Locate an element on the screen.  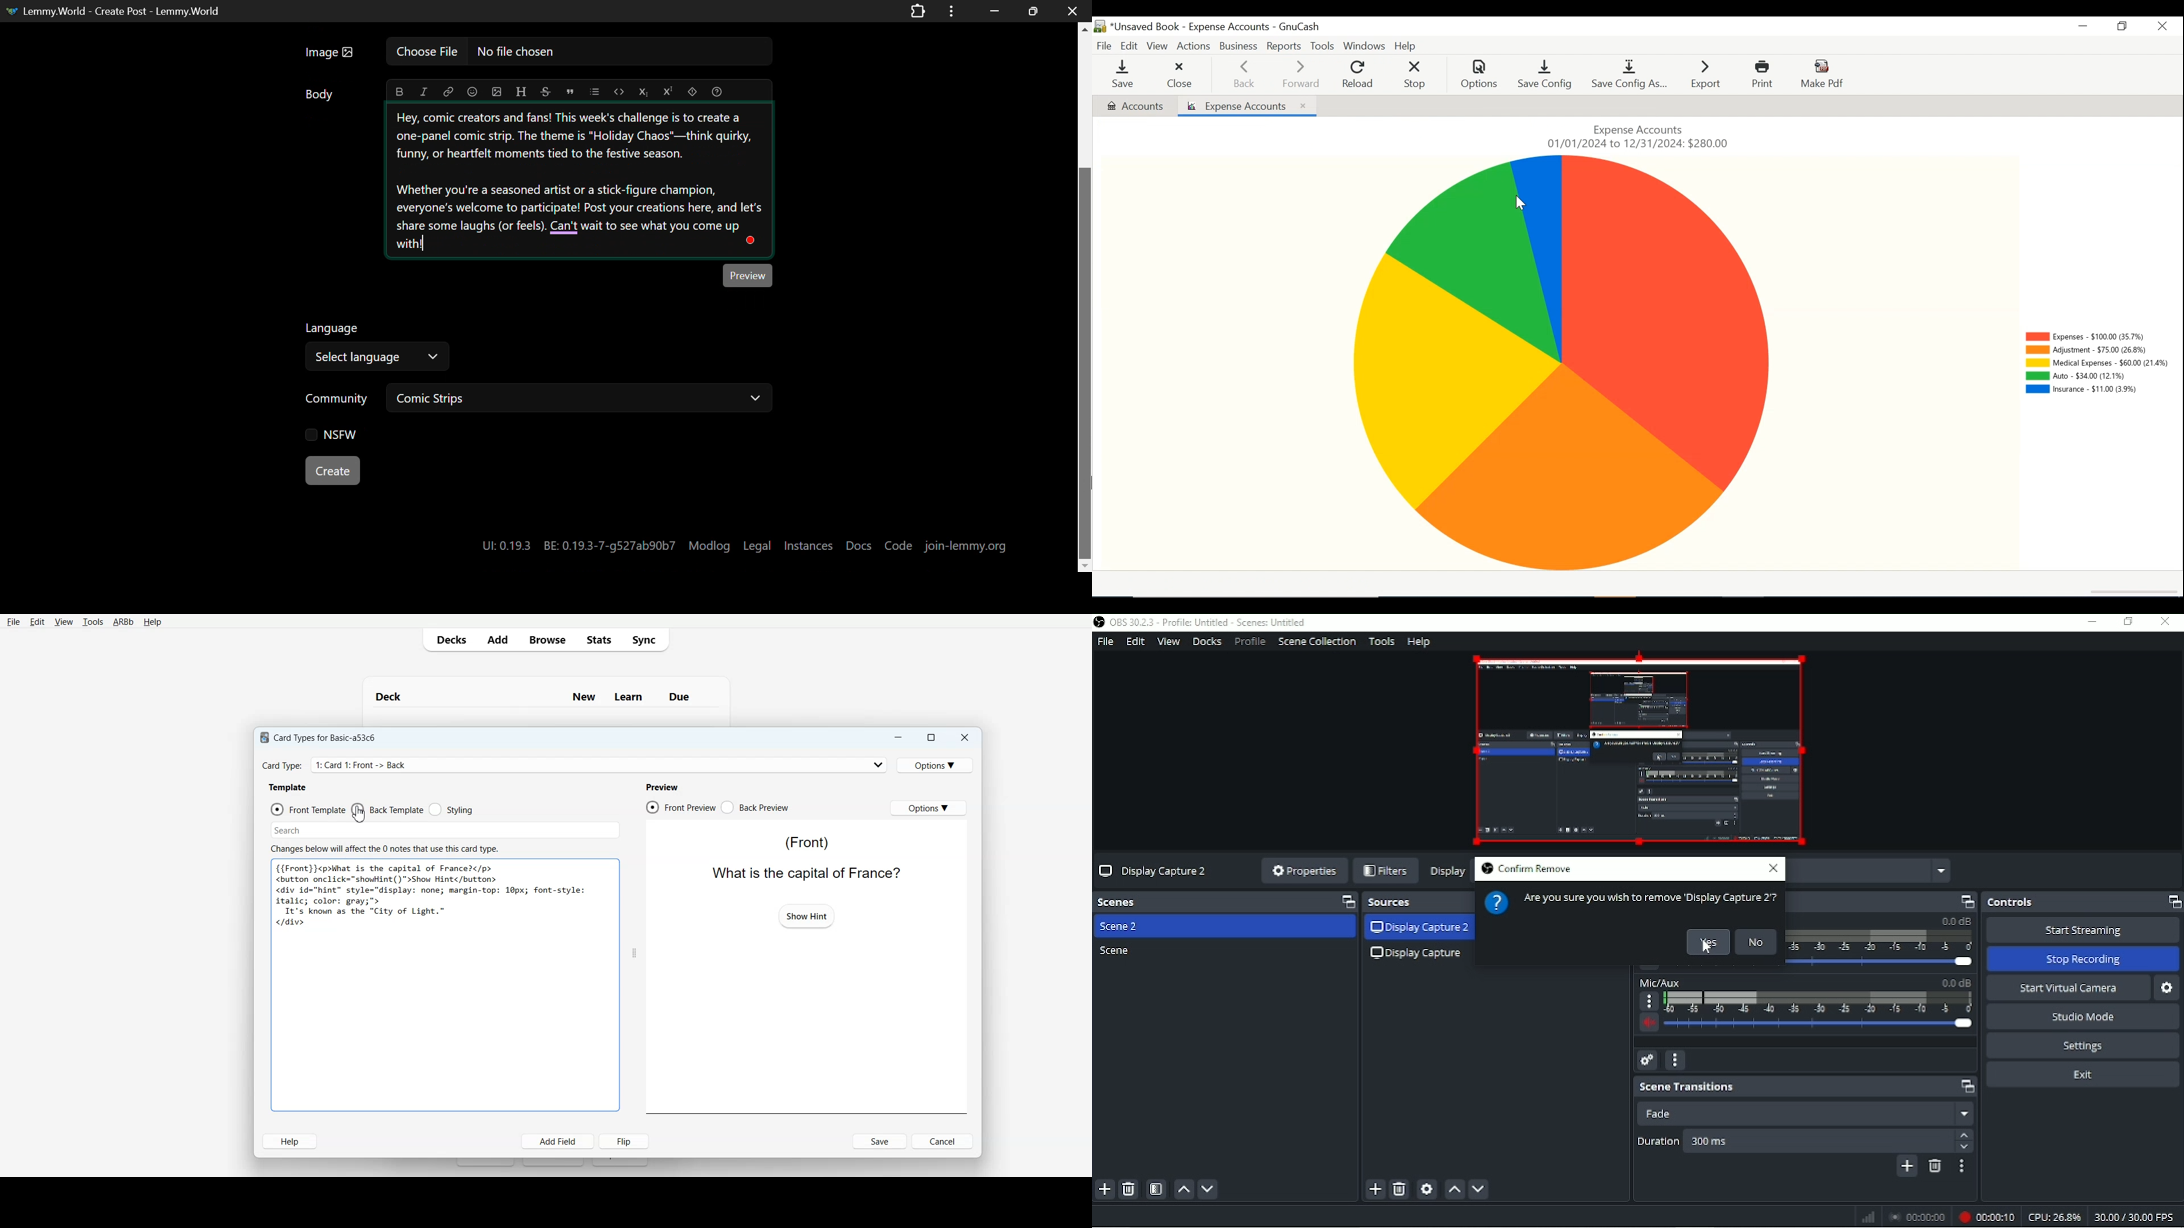
Save Config As is located at coordinates (1632, 74).